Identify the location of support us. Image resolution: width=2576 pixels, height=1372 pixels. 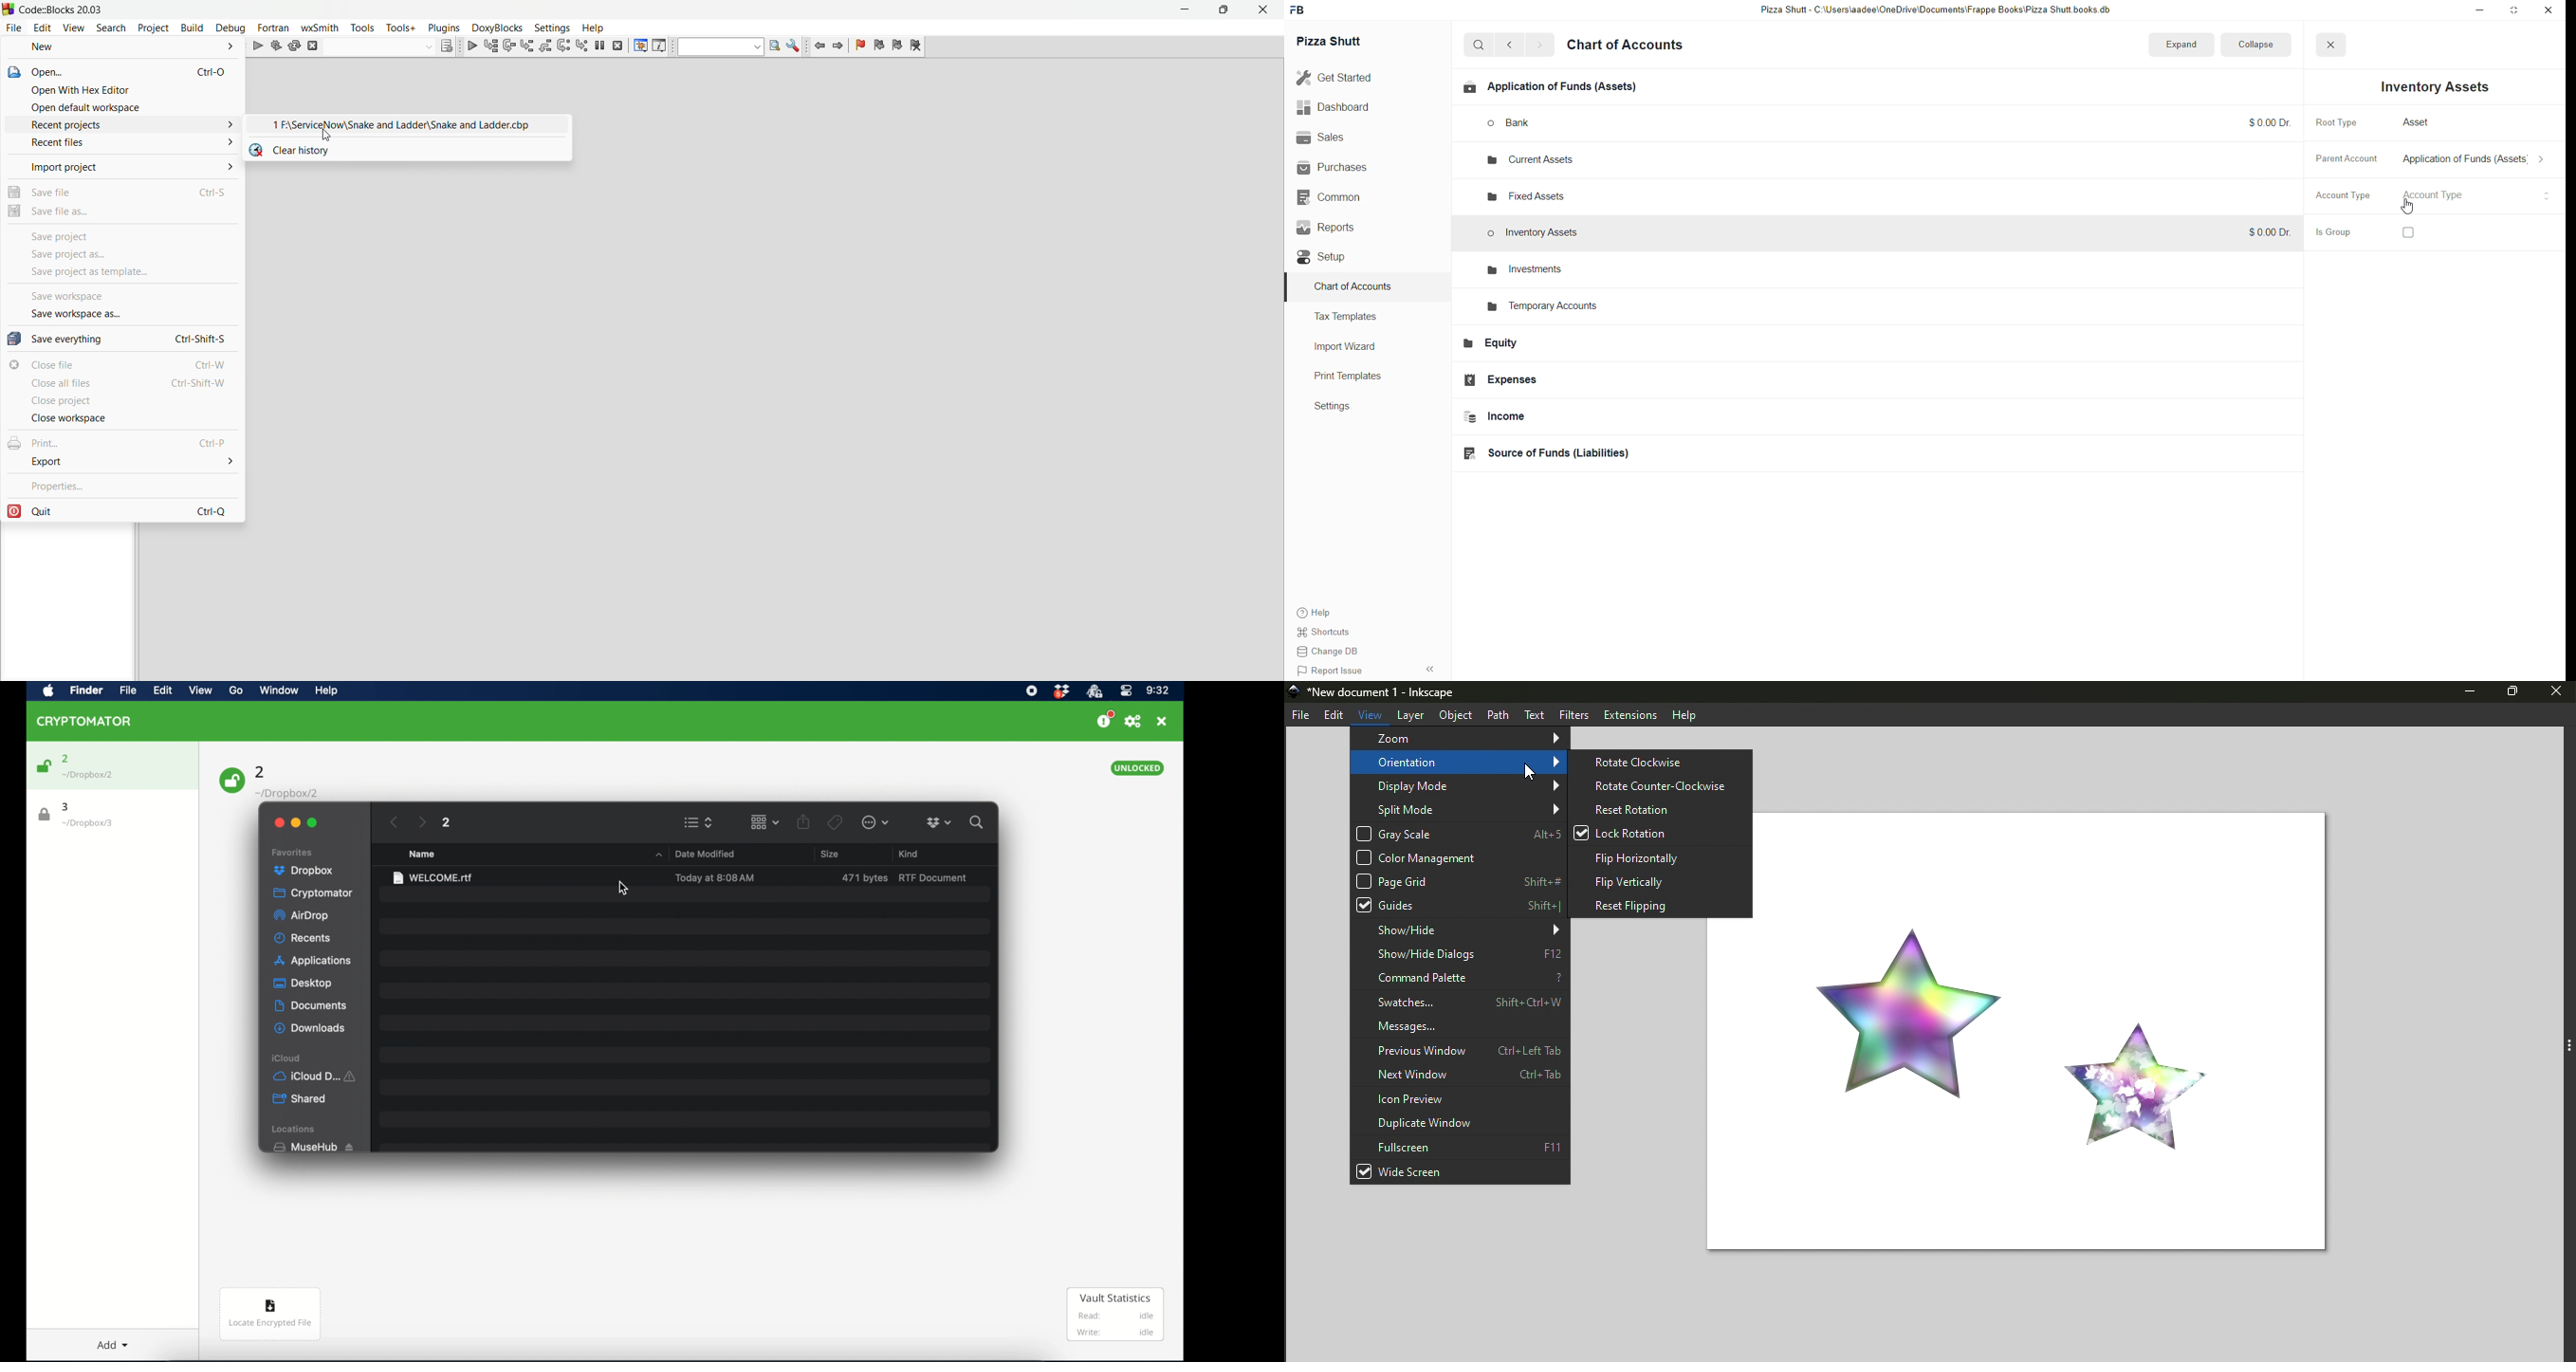
(1106, 720).